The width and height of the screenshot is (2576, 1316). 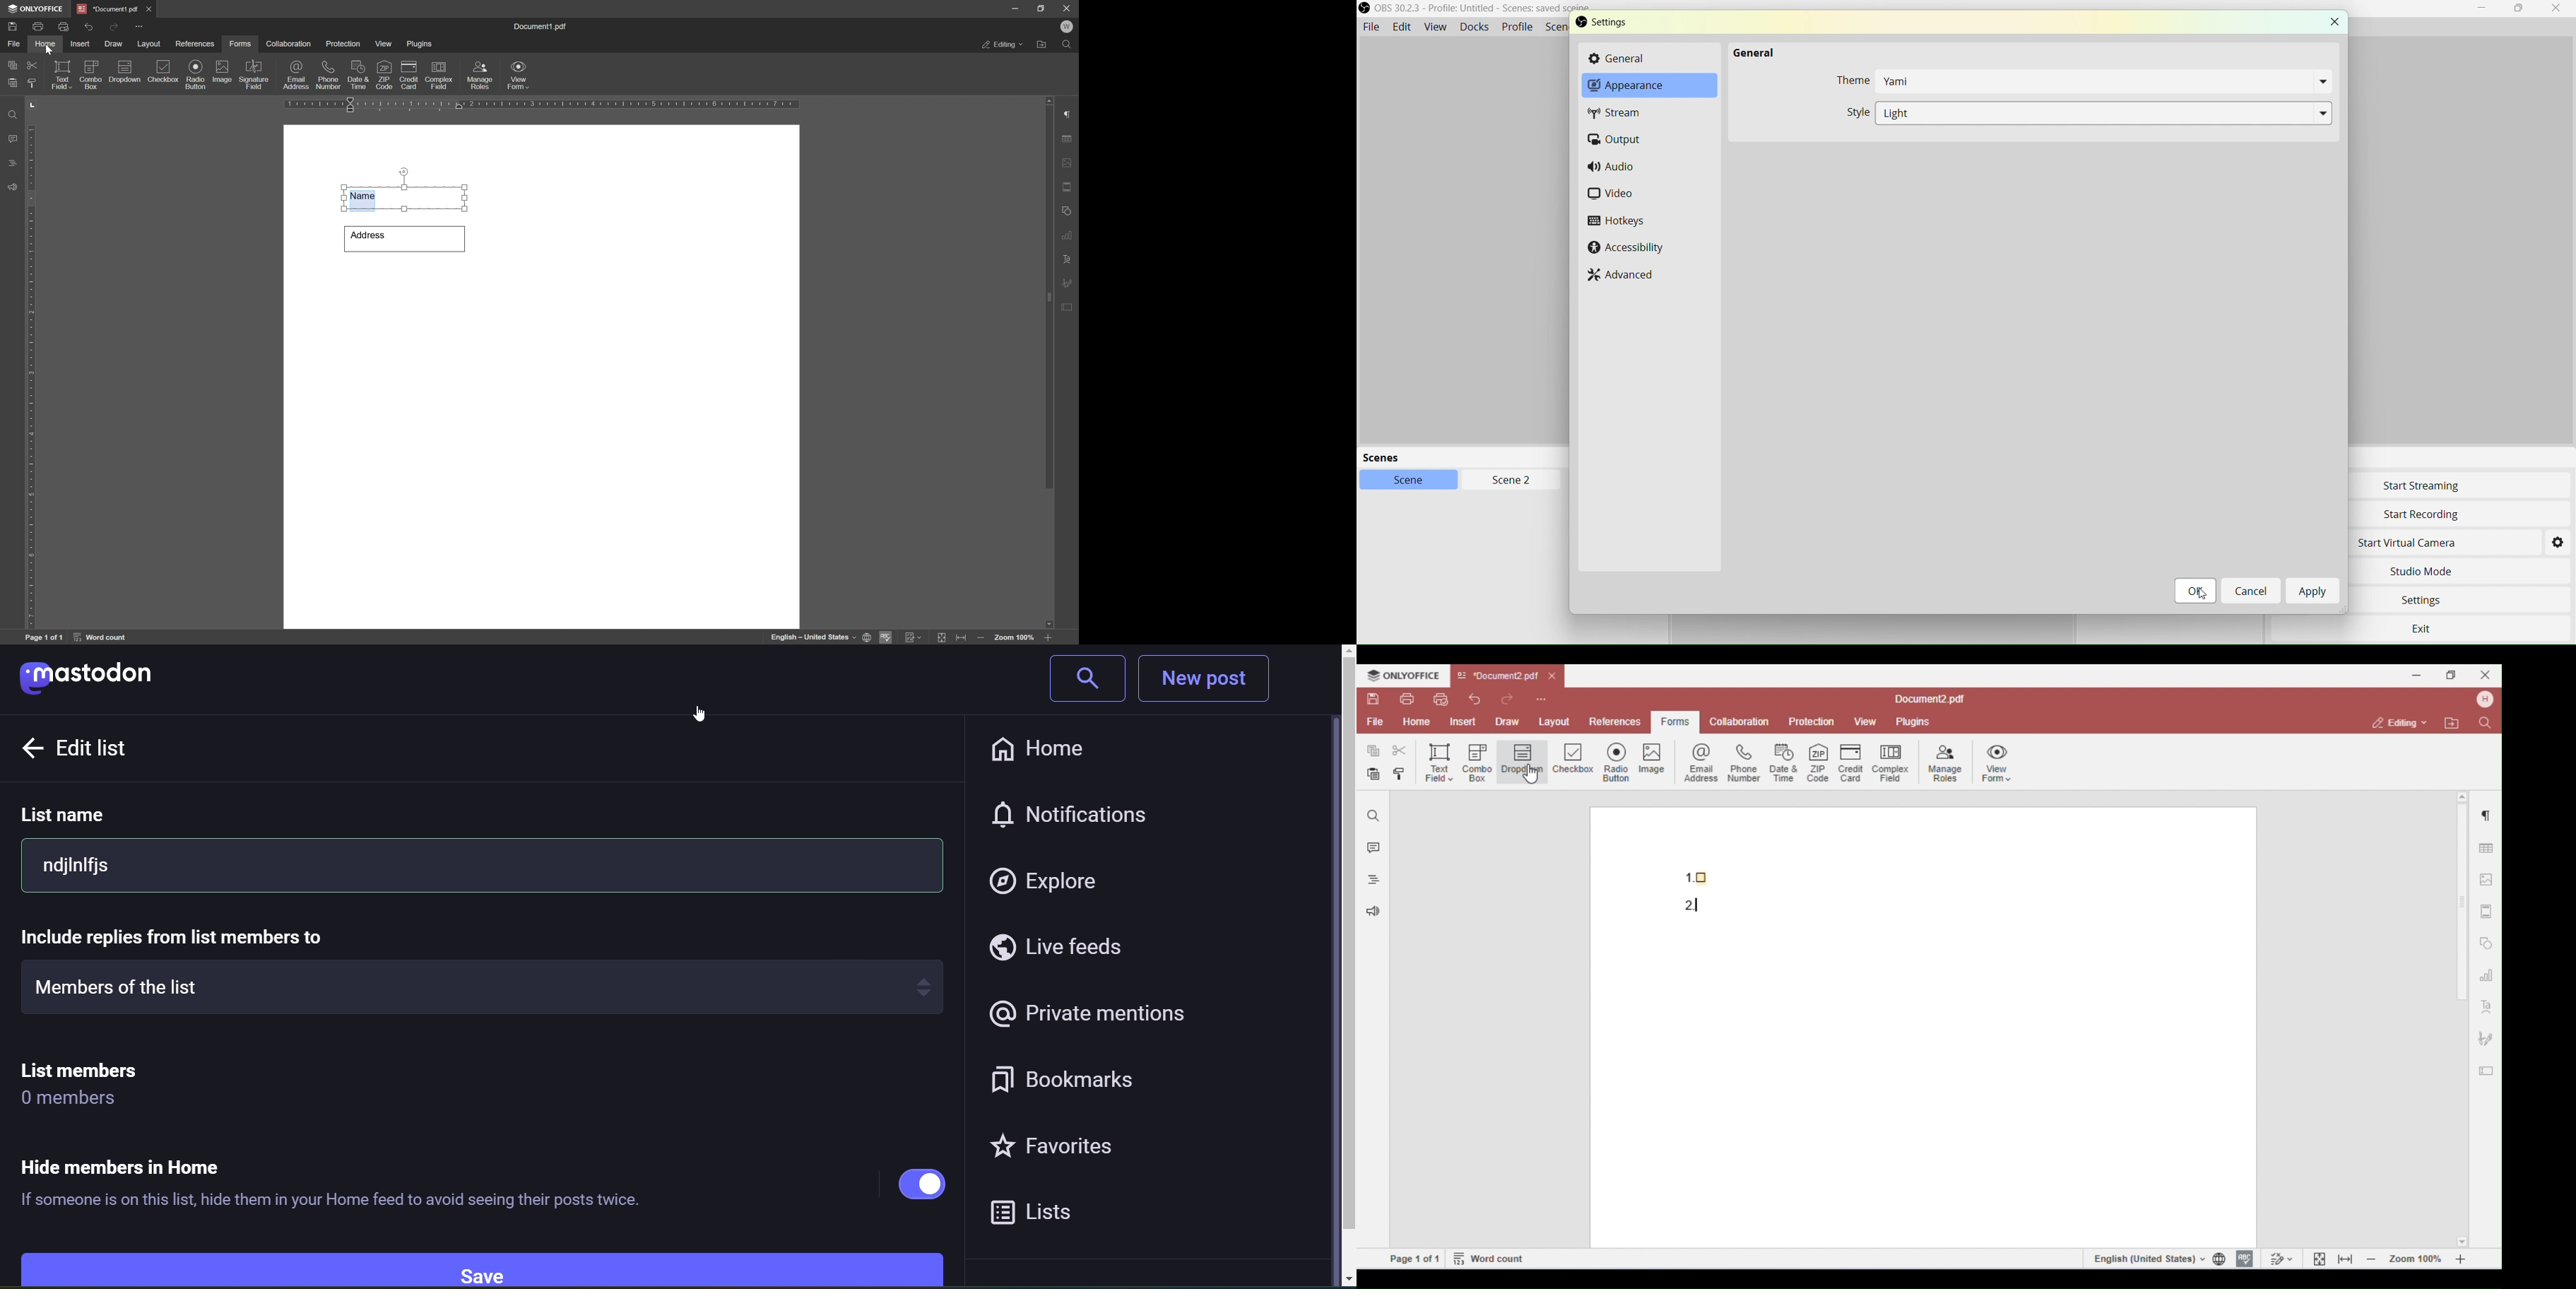 I want to click on Start Recording, so click(x=2447, y=514).